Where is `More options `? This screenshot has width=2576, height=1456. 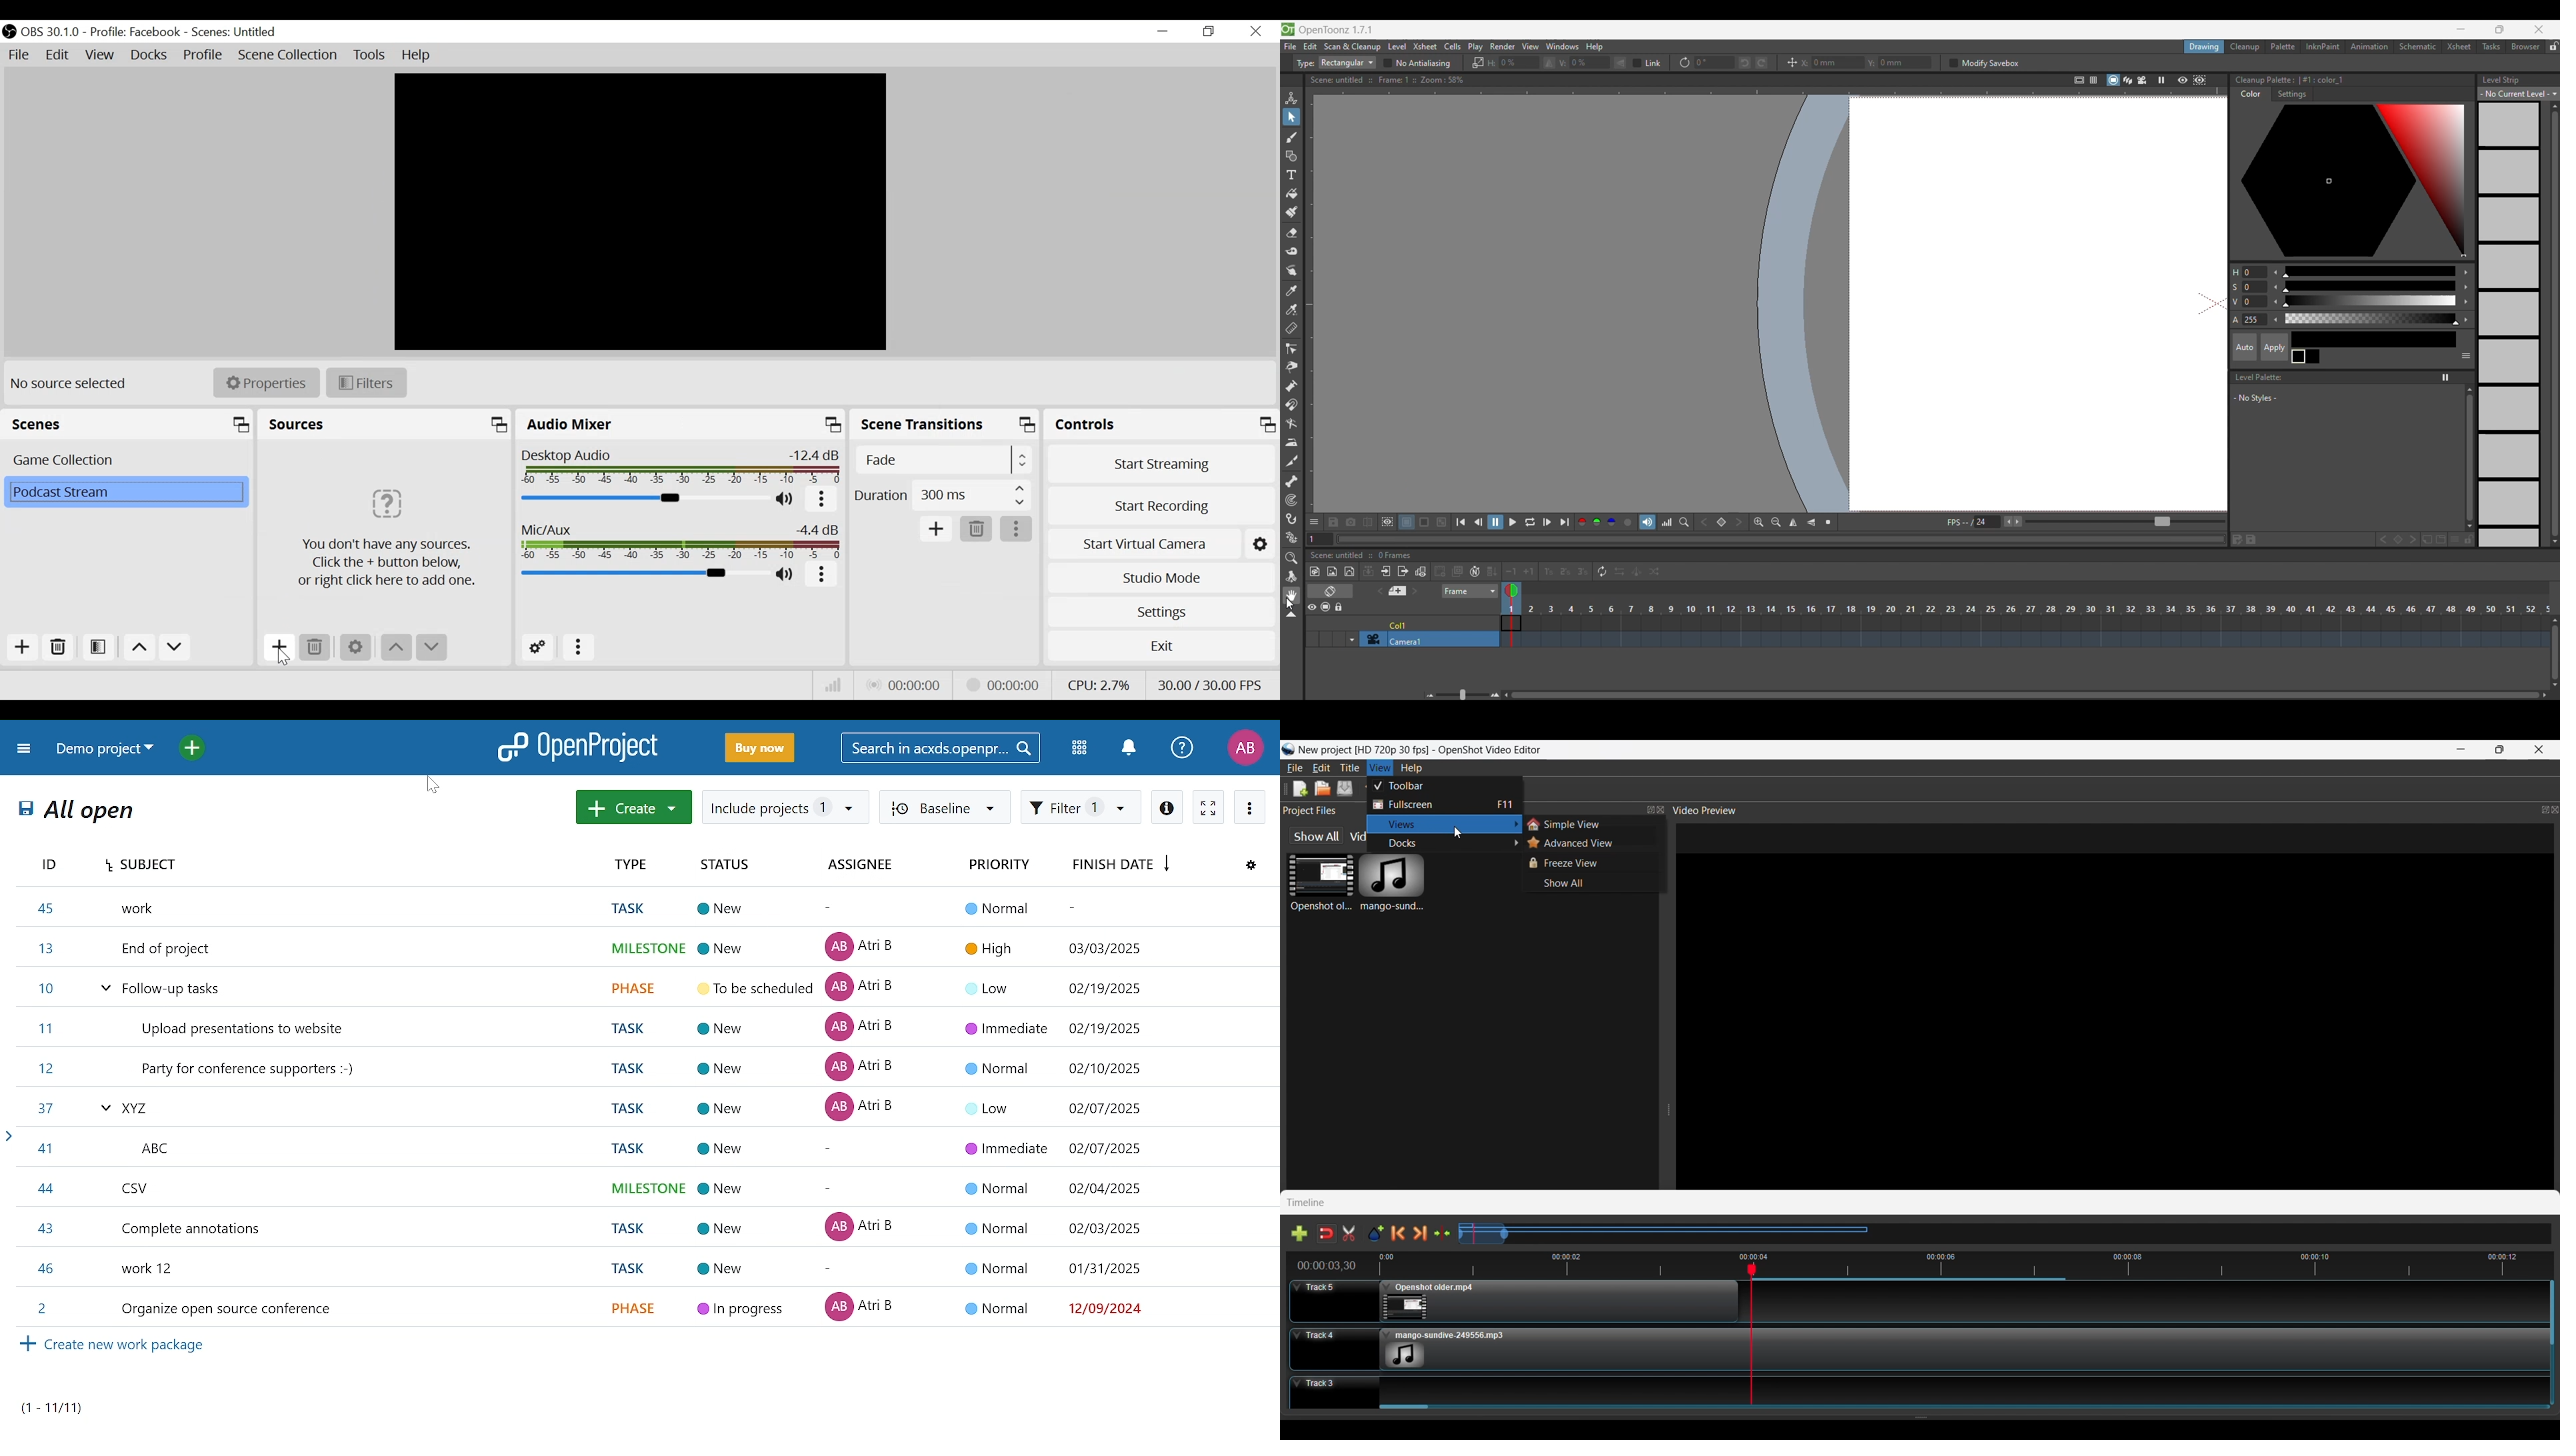
More options  is located at coordinates (821, 502).